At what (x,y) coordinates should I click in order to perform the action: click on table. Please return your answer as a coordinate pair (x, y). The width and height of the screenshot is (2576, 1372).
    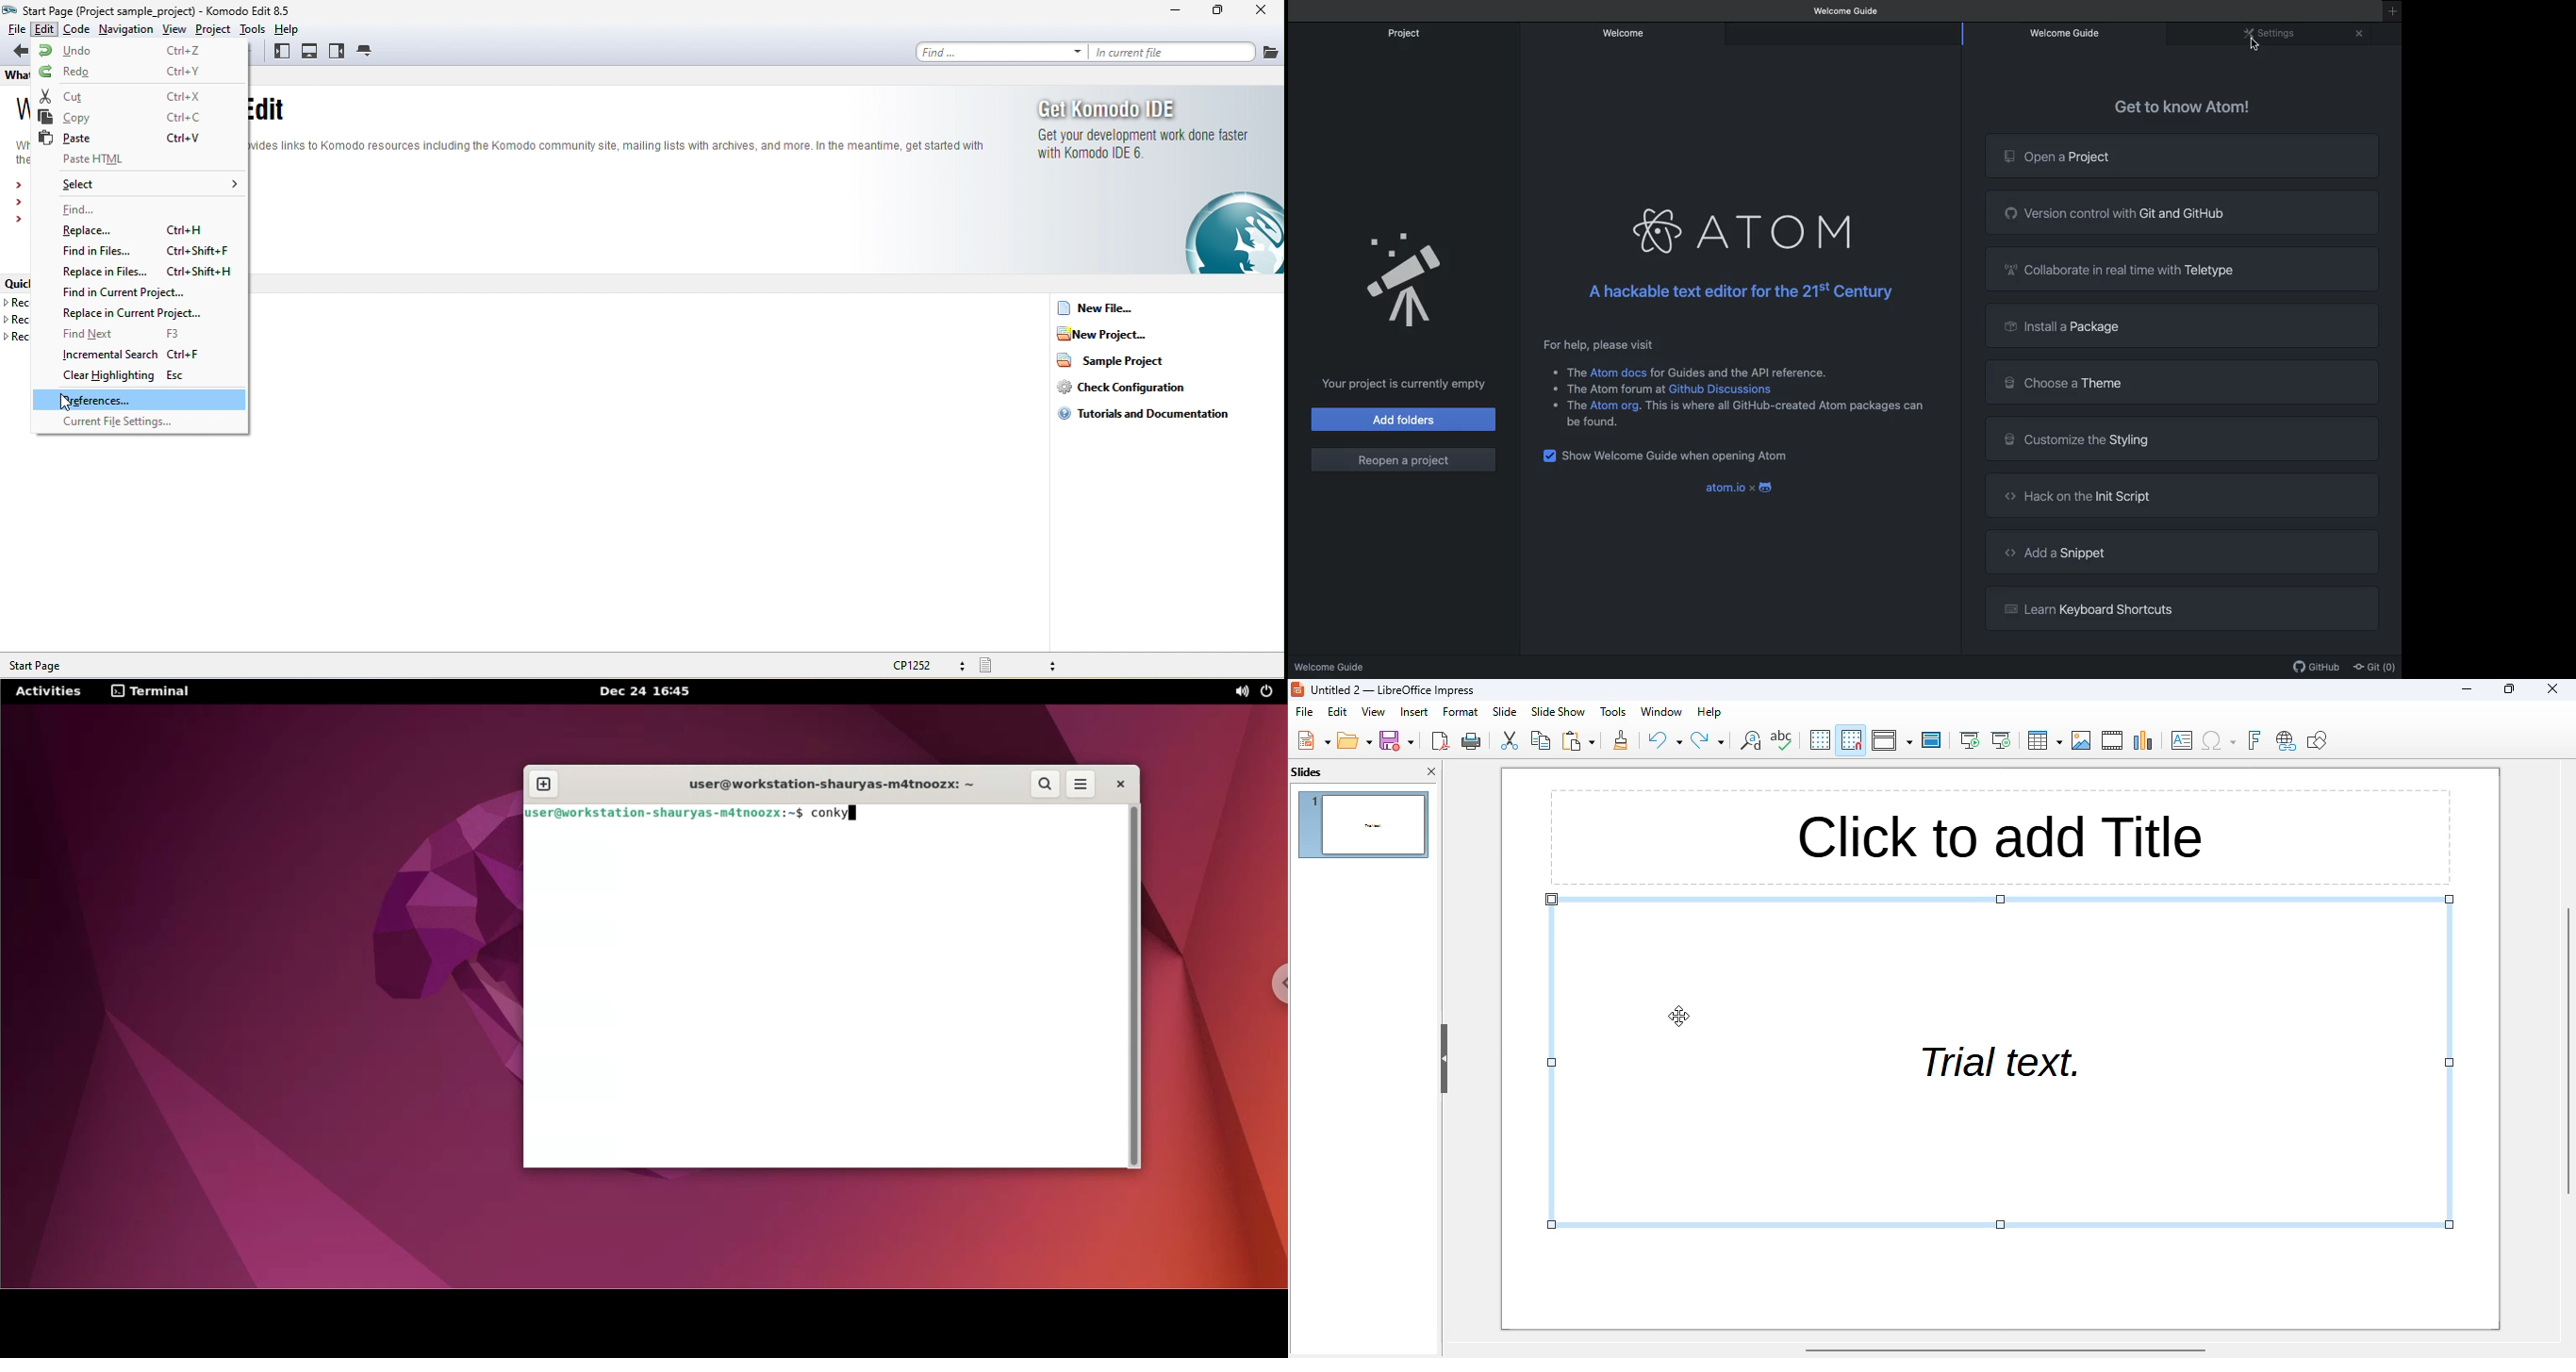
    Looking at the image, I should click on (2044, 739).